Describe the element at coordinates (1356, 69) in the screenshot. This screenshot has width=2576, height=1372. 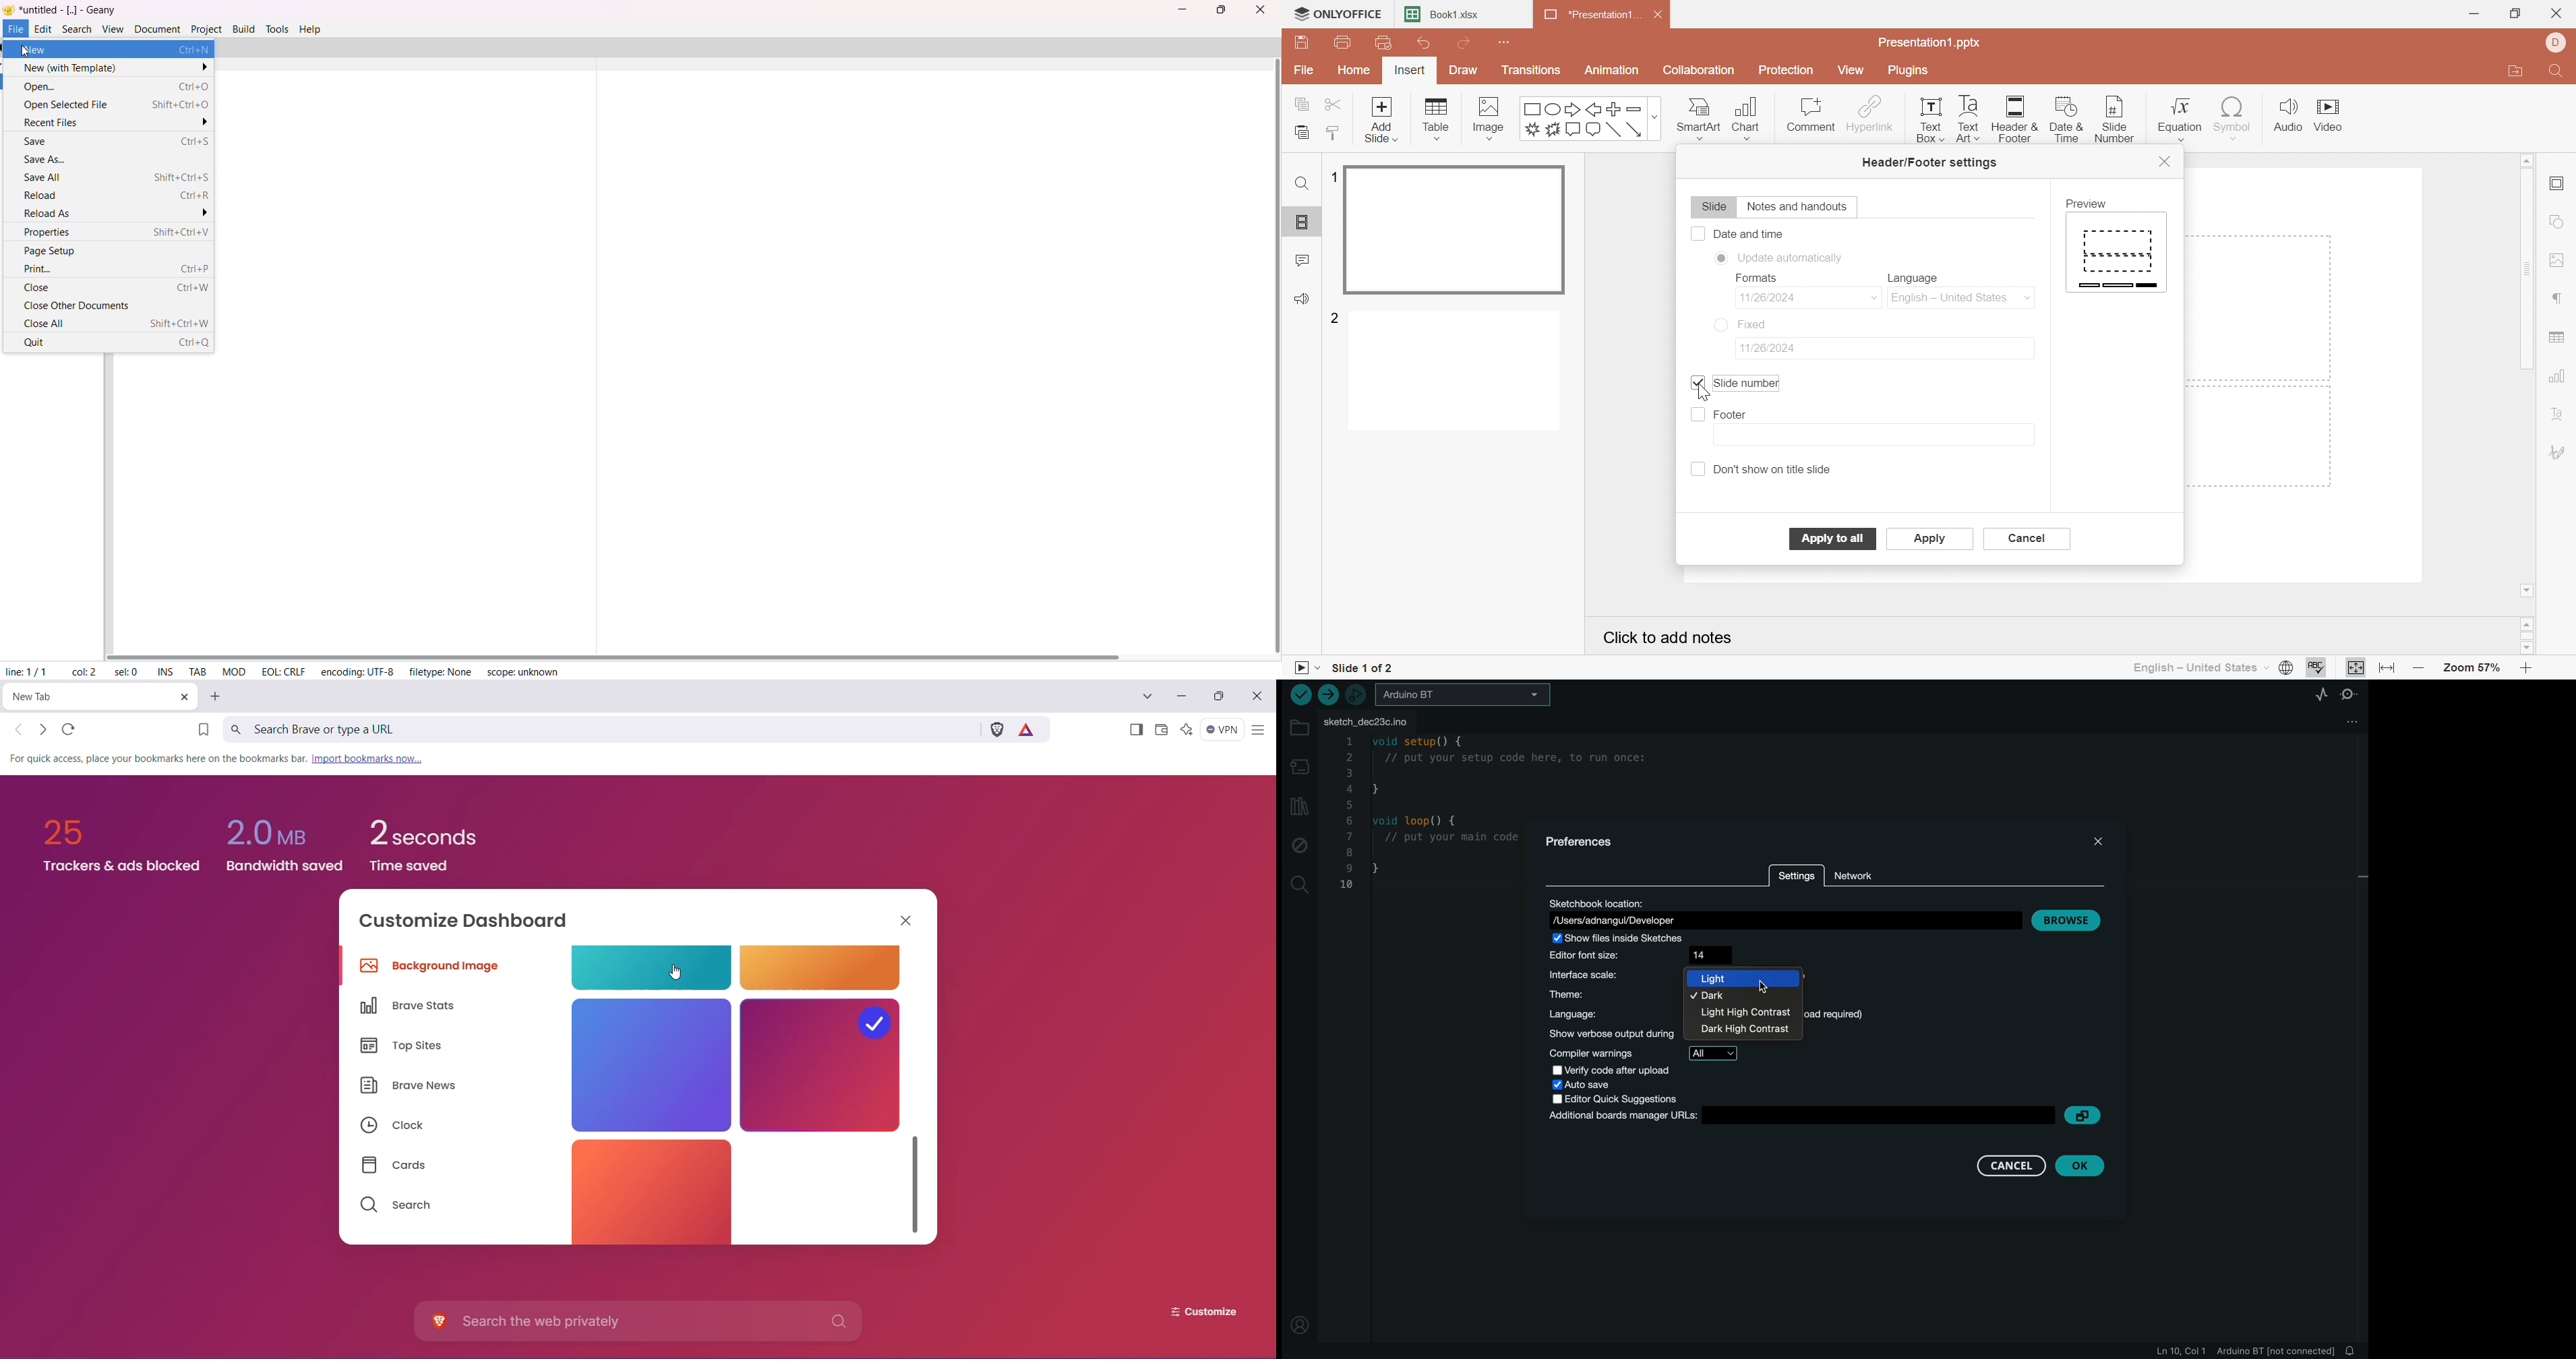
I see `Home` at that location.